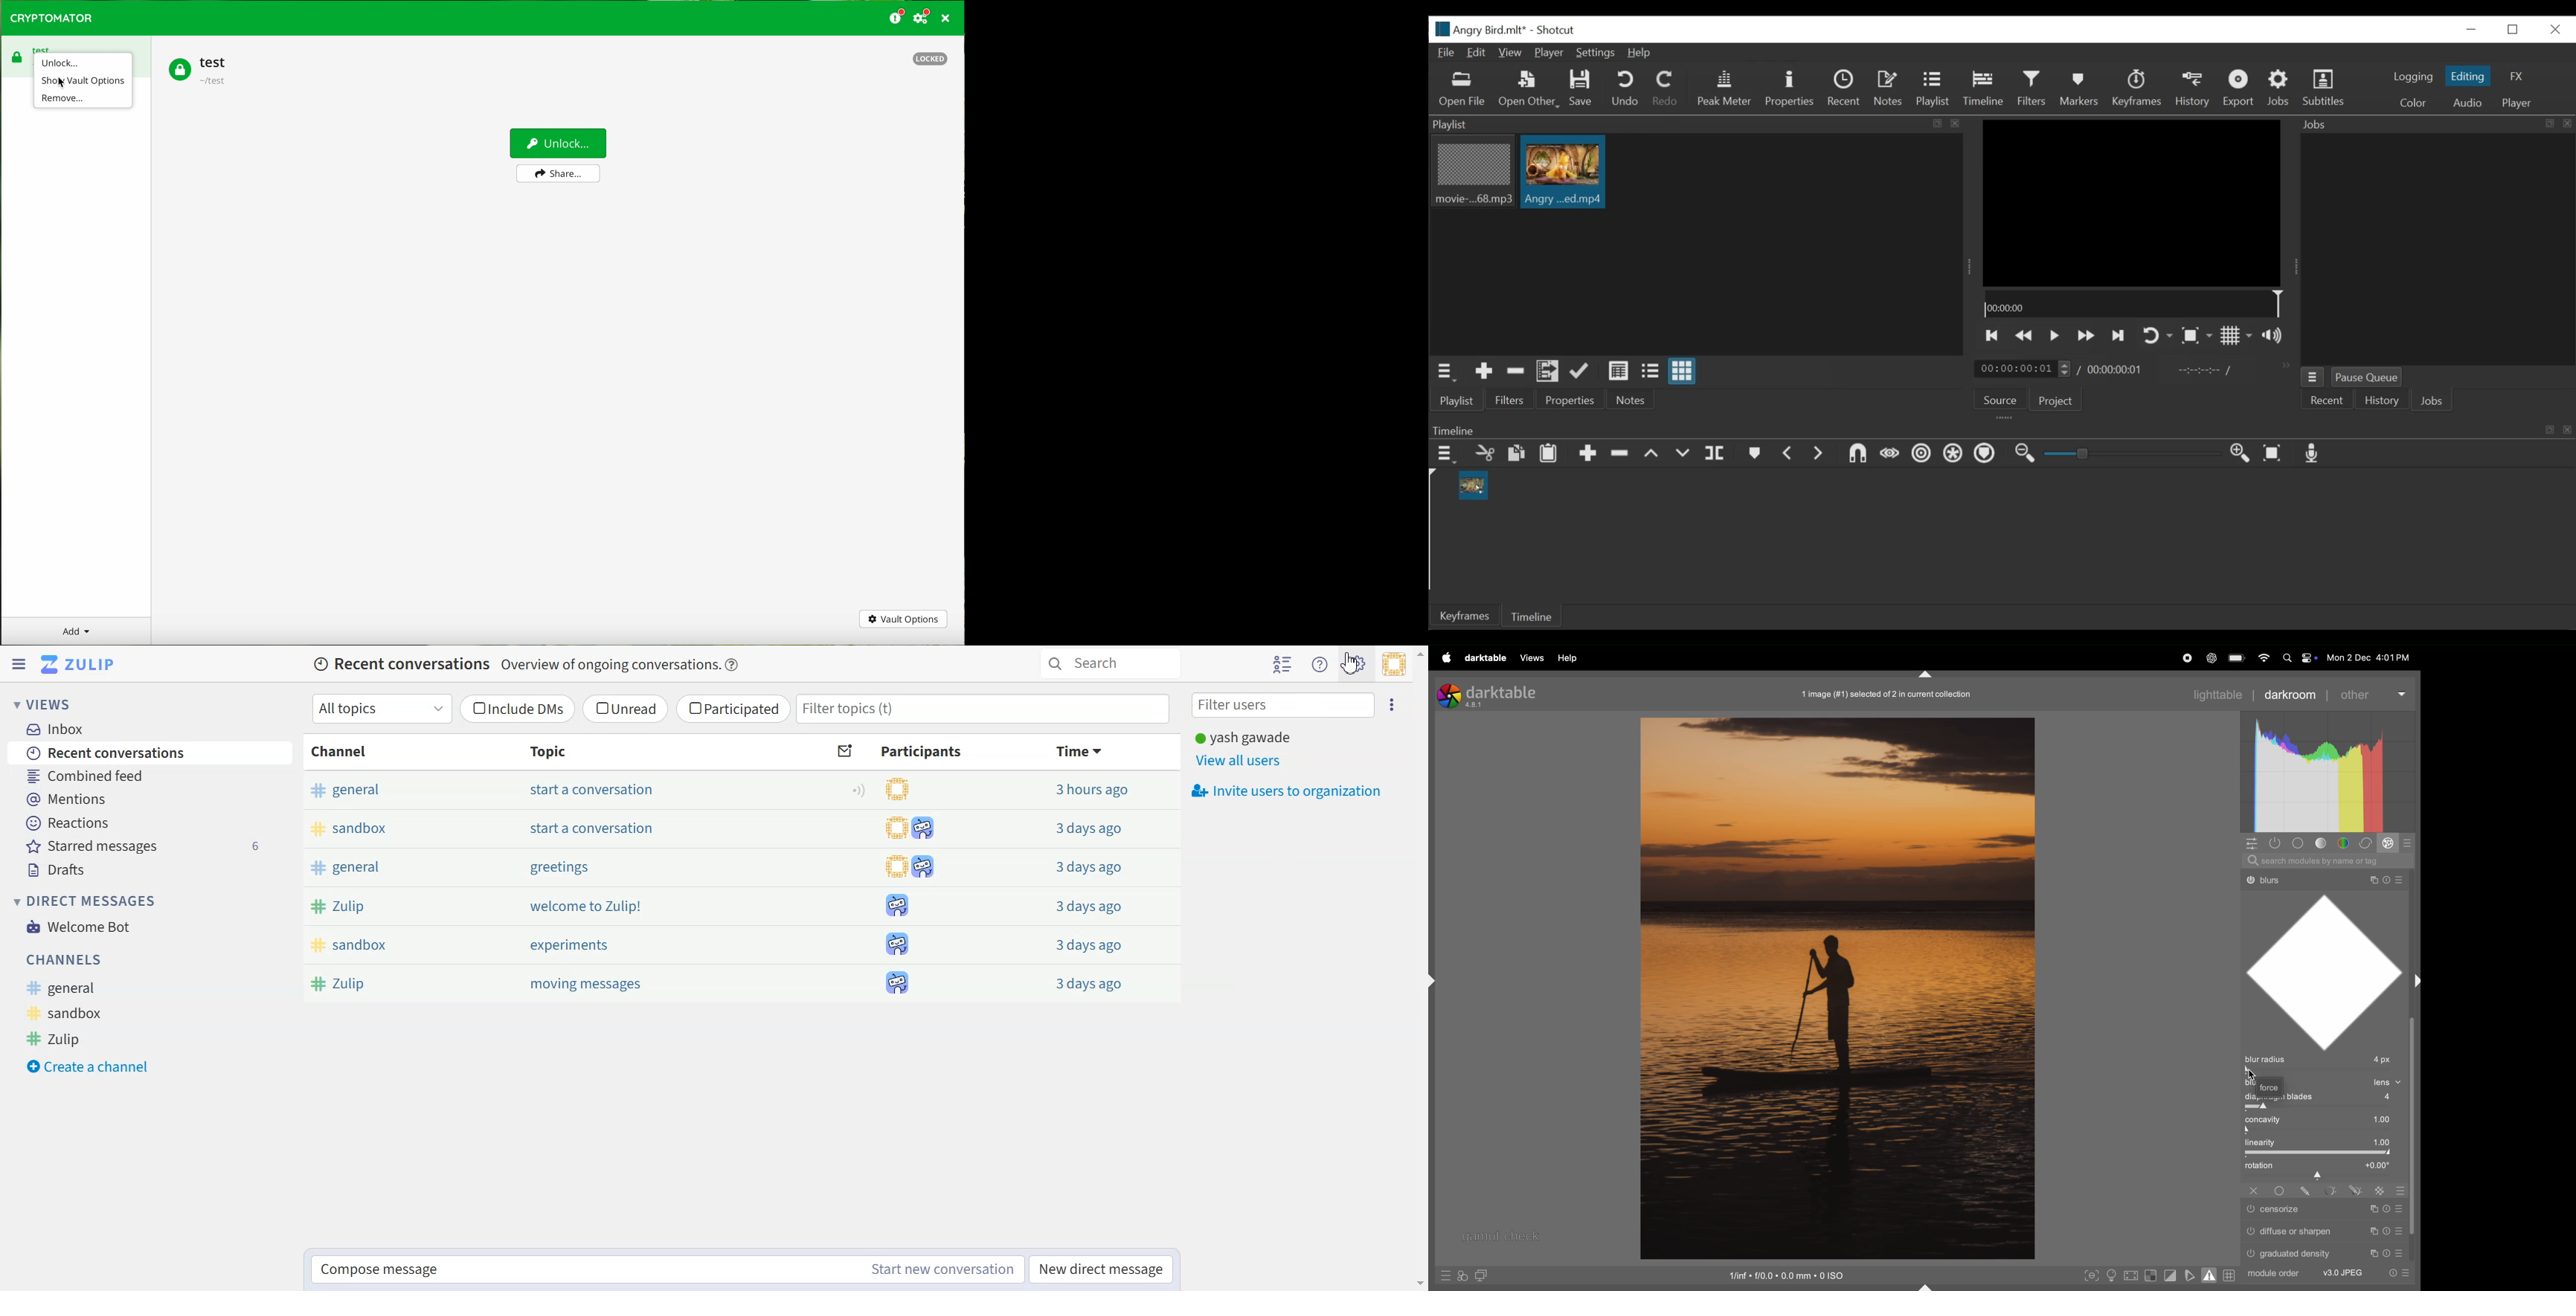 The height and width of the screenshot is (1316, 2576). What do you see at coordinates (2518, 76) in the screenshot?
I see `FX` at bounding box center [2518, 76].